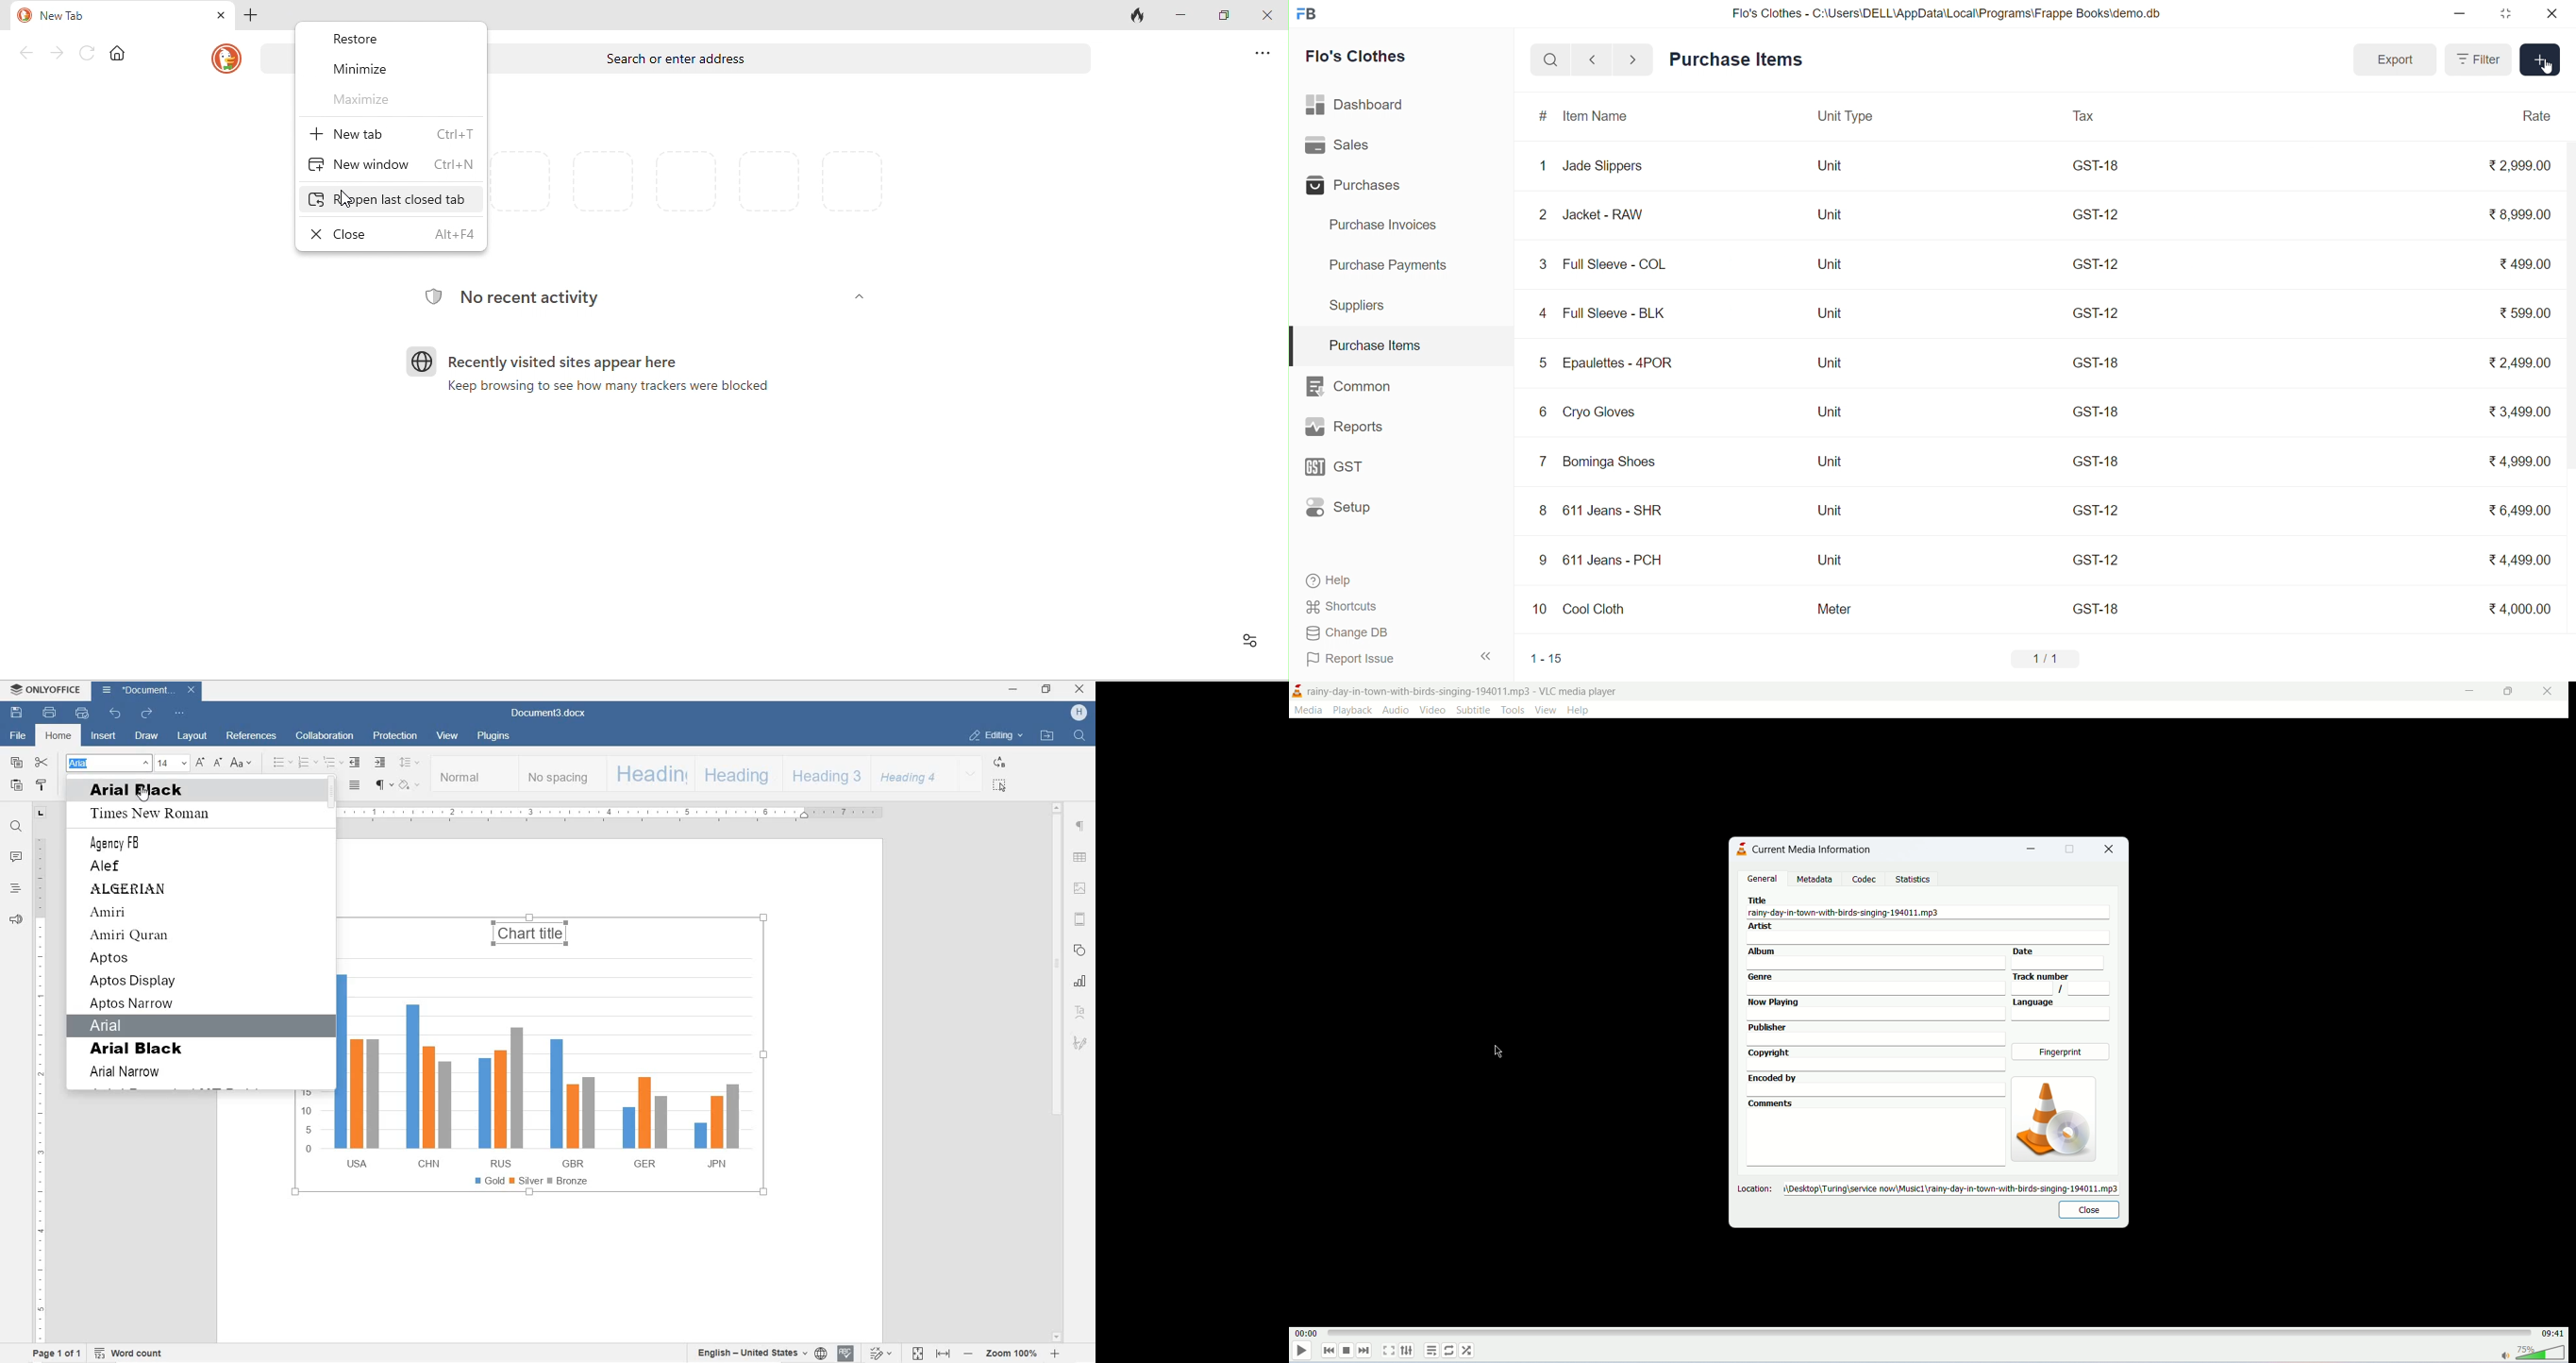 This screenshot has height=1372, width=2576. I want to click on Change DB, so click(1395, 633).